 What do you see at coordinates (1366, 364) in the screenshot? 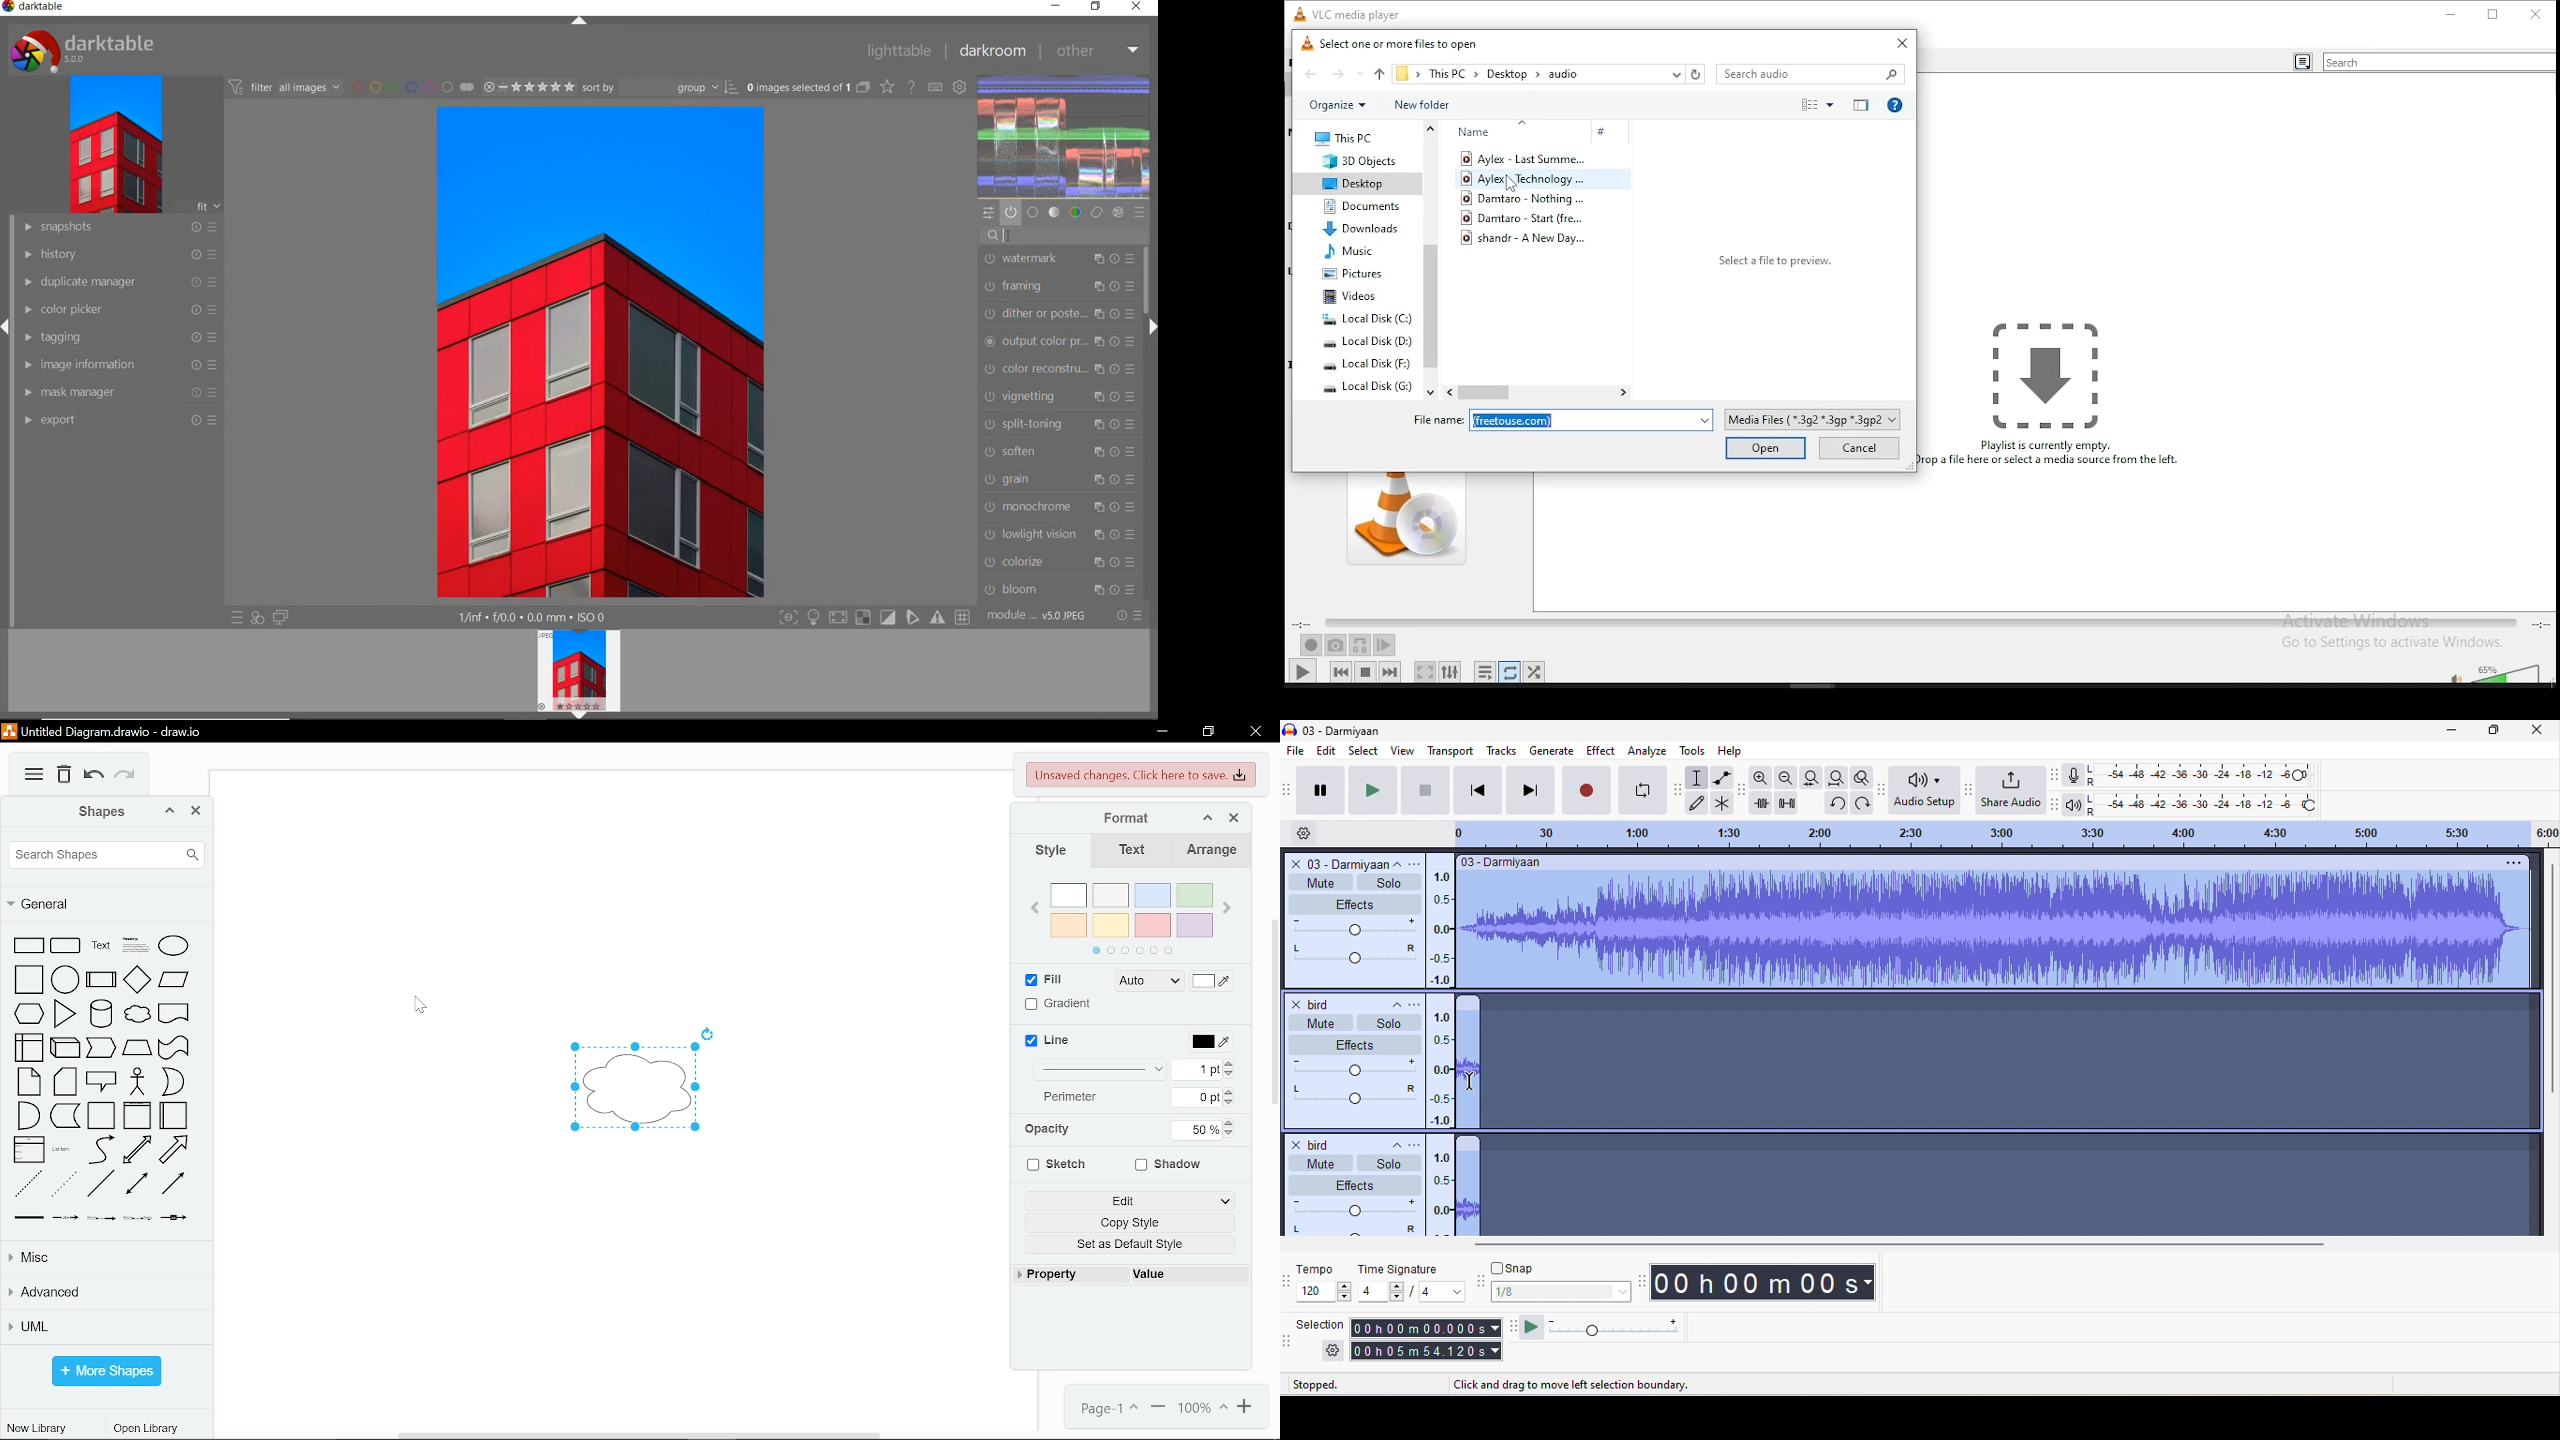
I see `local disk (F:)` at bounding box center [1366, 364].